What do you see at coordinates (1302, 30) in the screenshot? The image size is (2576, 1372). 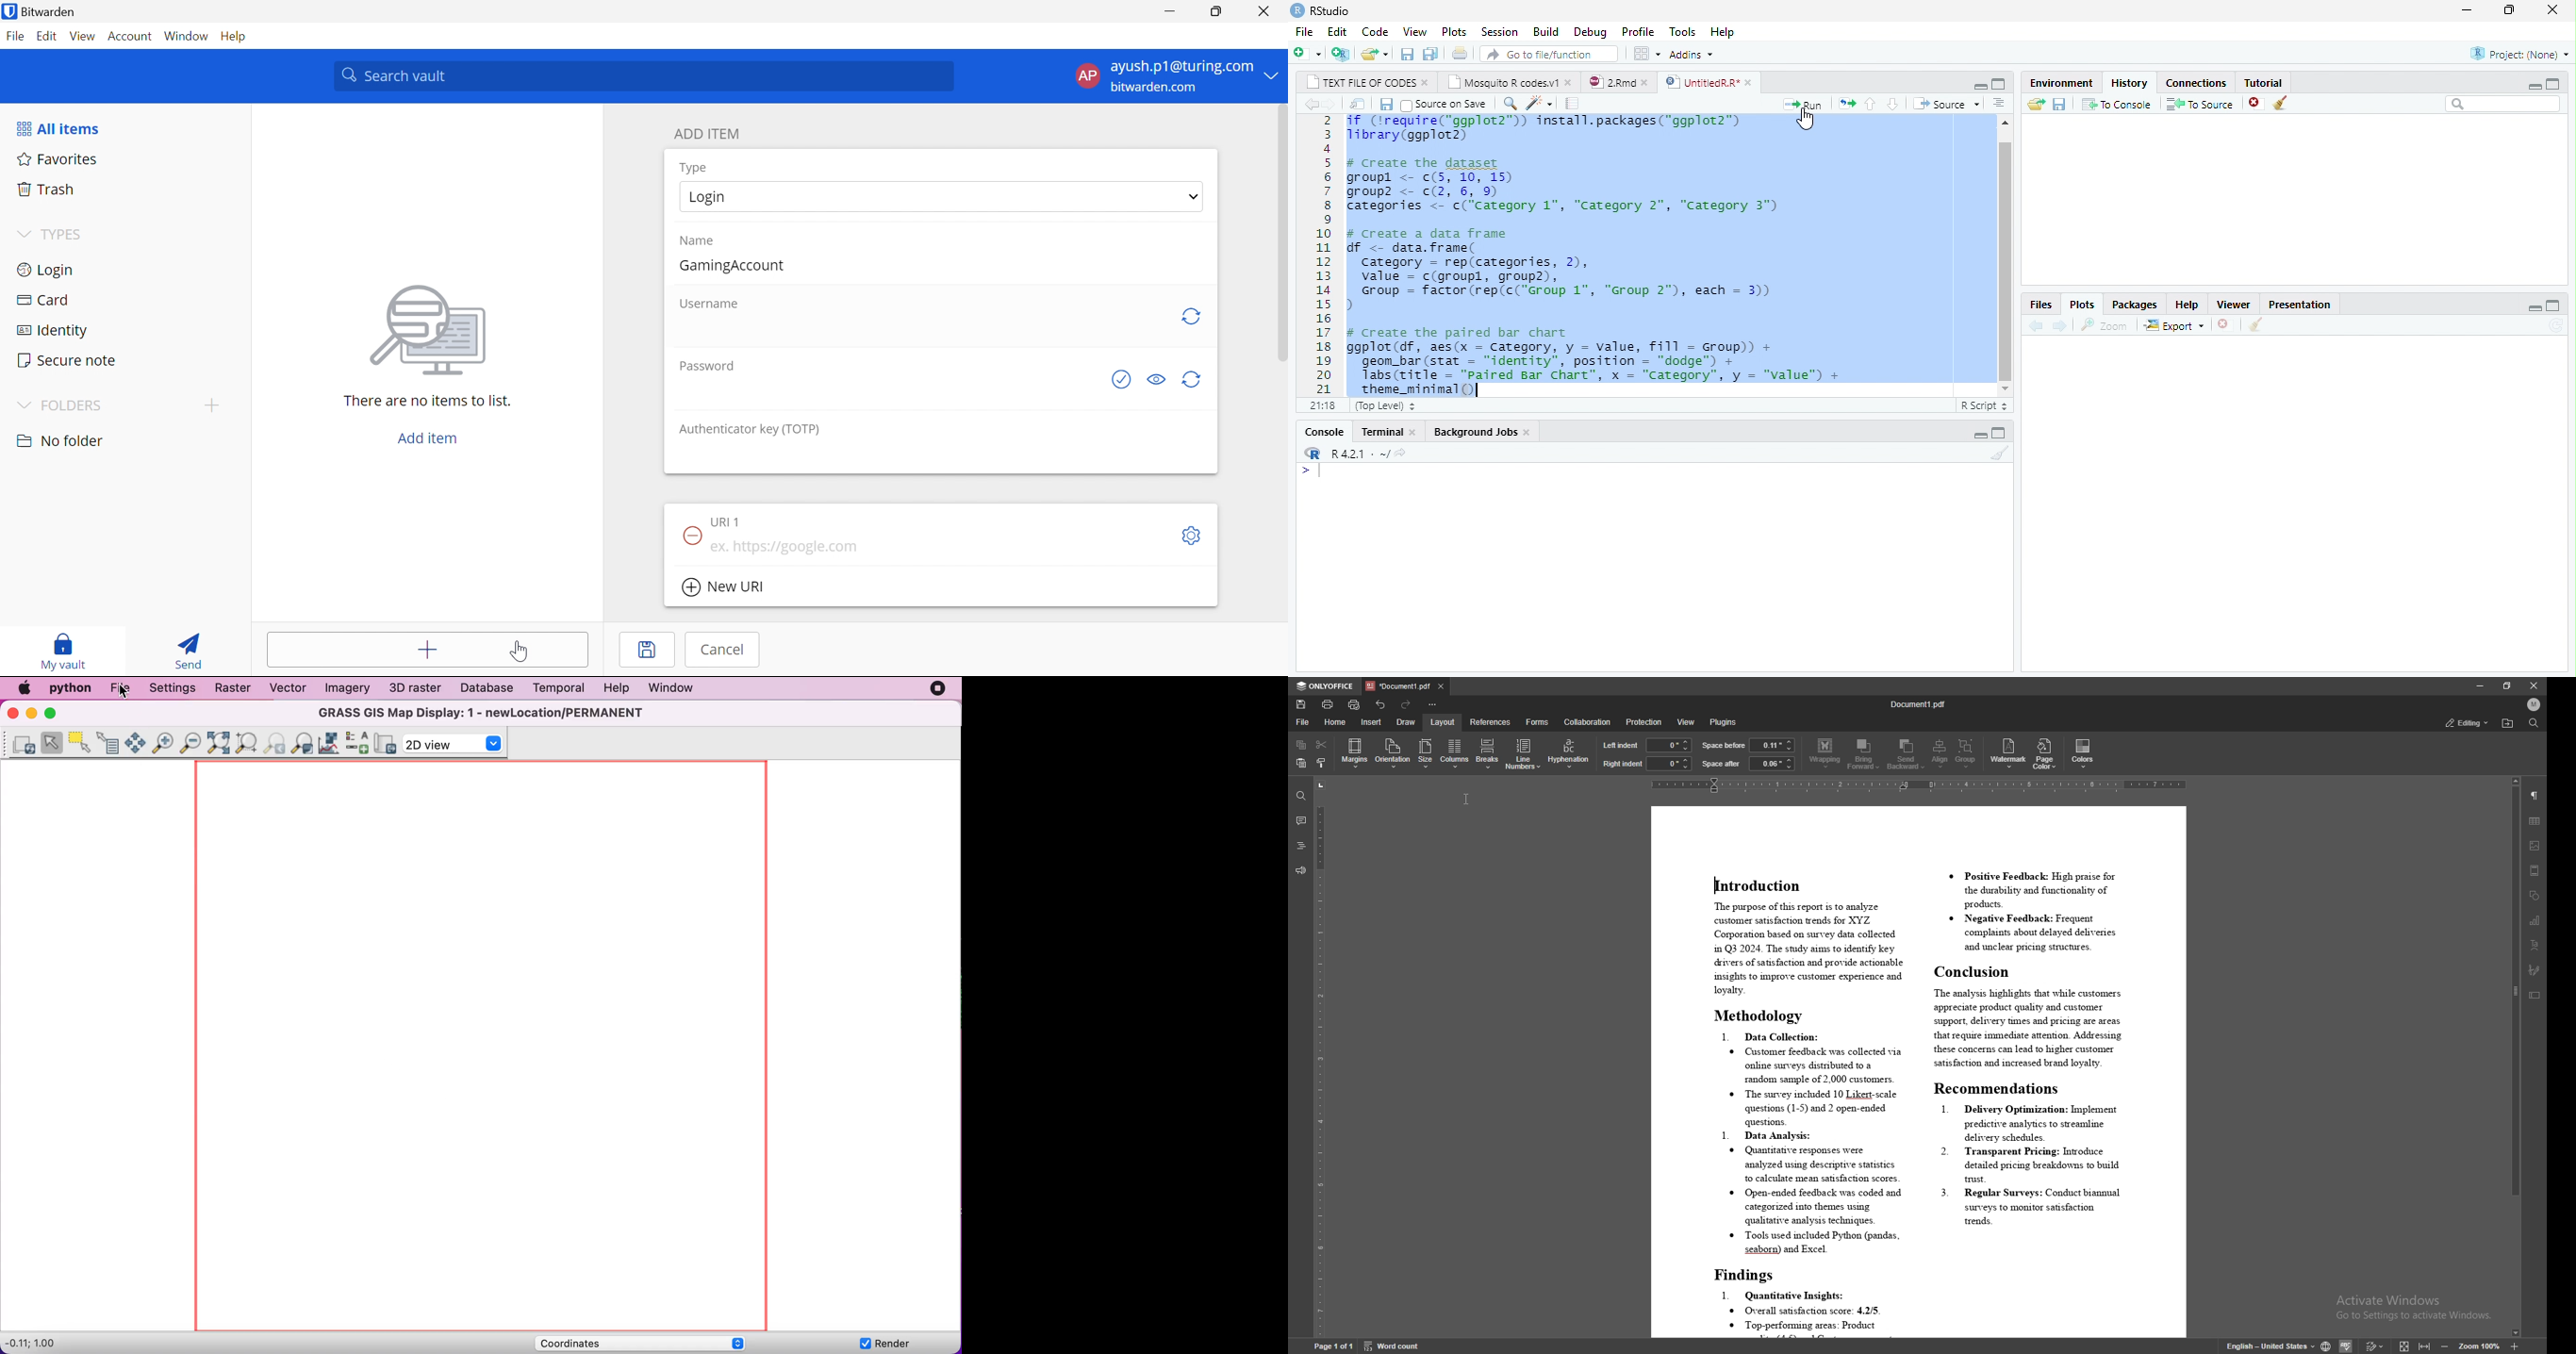 I see `file` at bounding box center [1302, 30].